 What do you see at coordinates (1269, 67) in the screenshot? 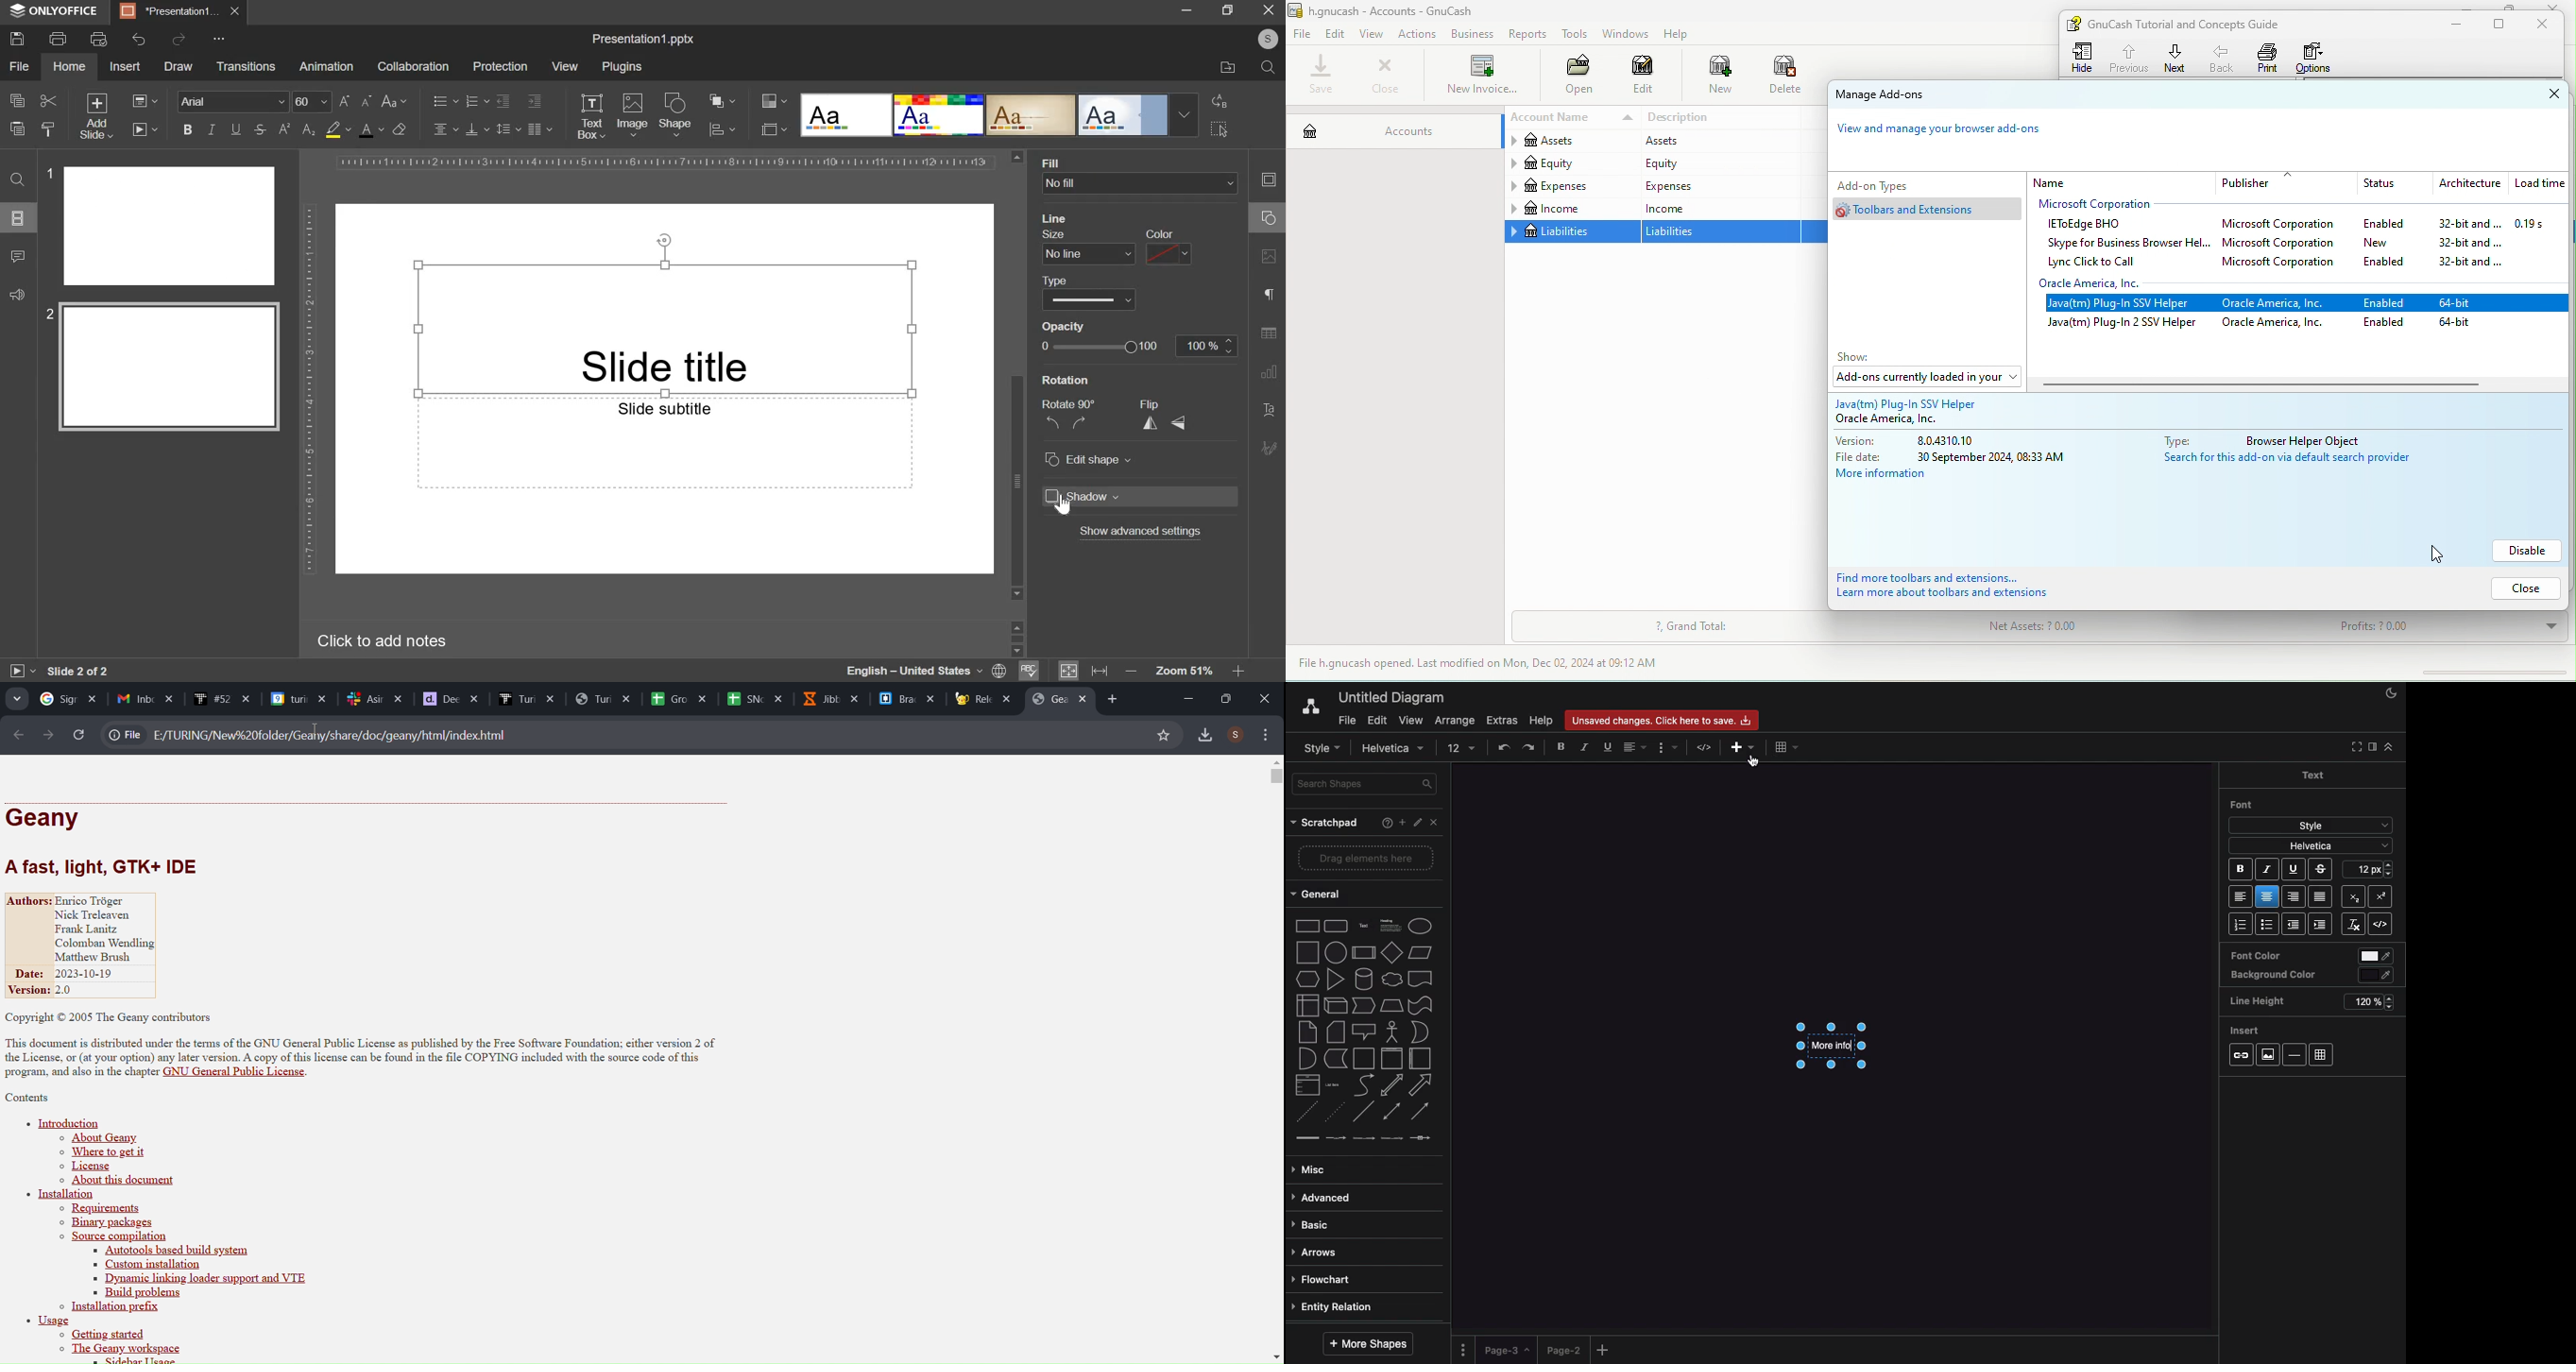
I see `search` at bounding box center [1269, 67].